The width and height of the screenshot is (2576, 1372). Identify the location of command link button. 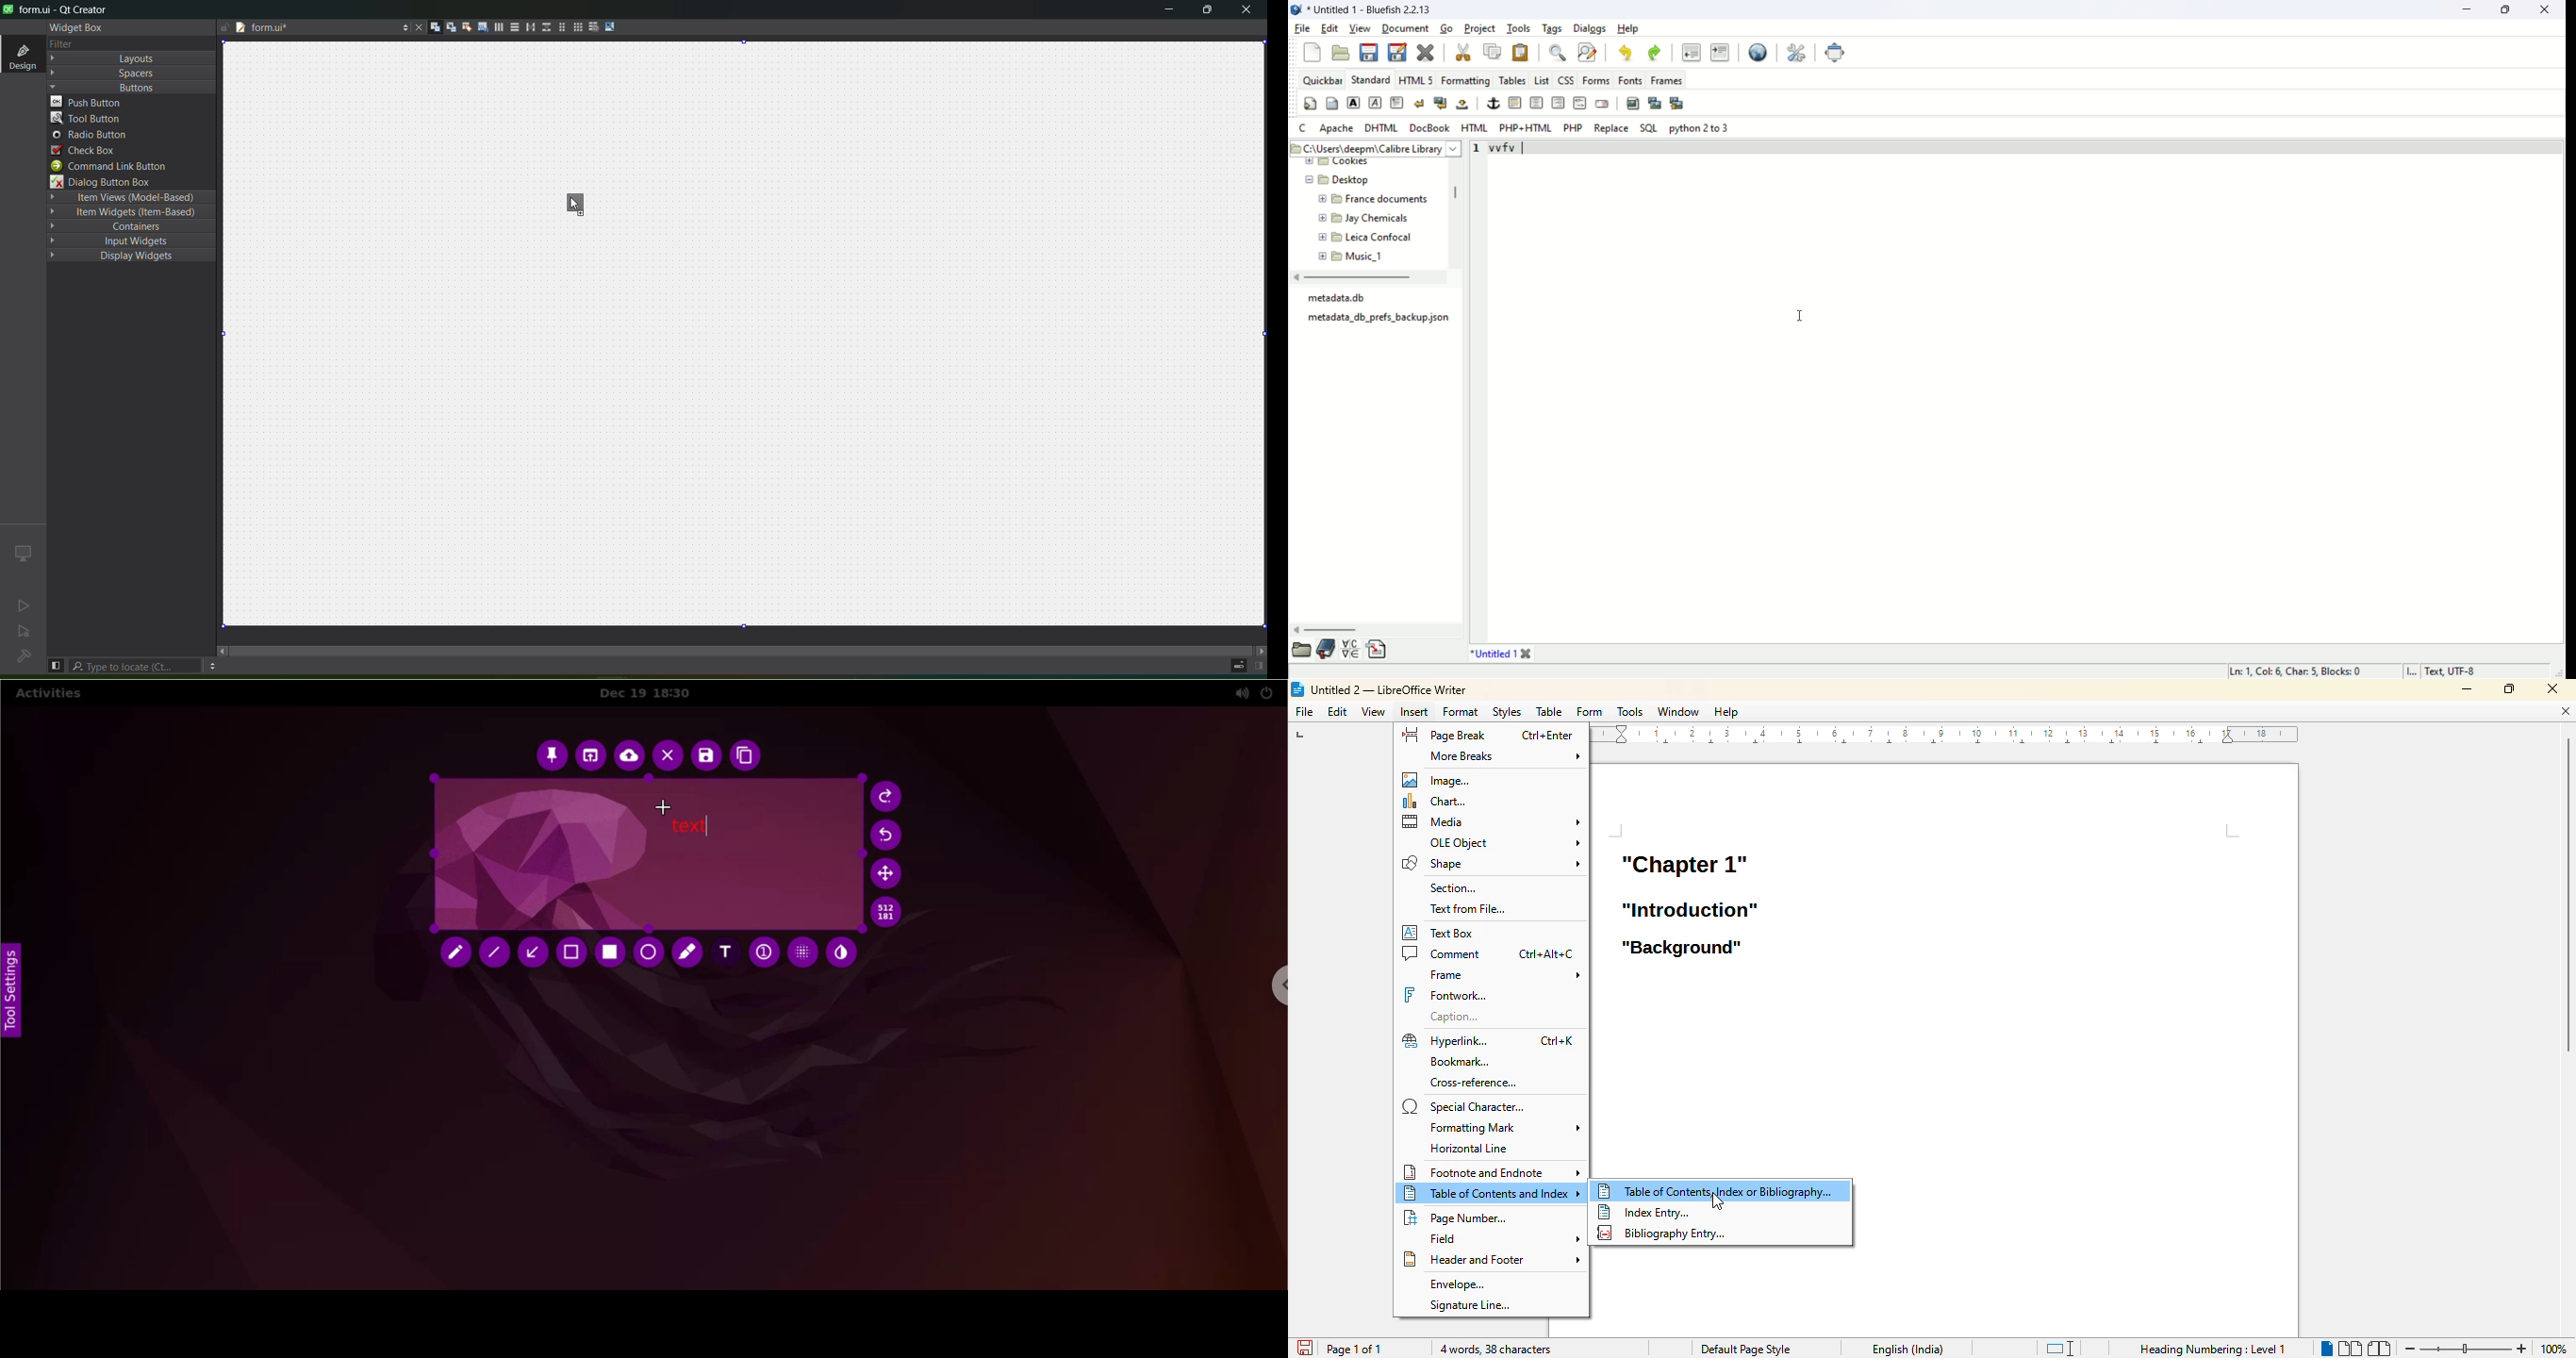
(129, 166).